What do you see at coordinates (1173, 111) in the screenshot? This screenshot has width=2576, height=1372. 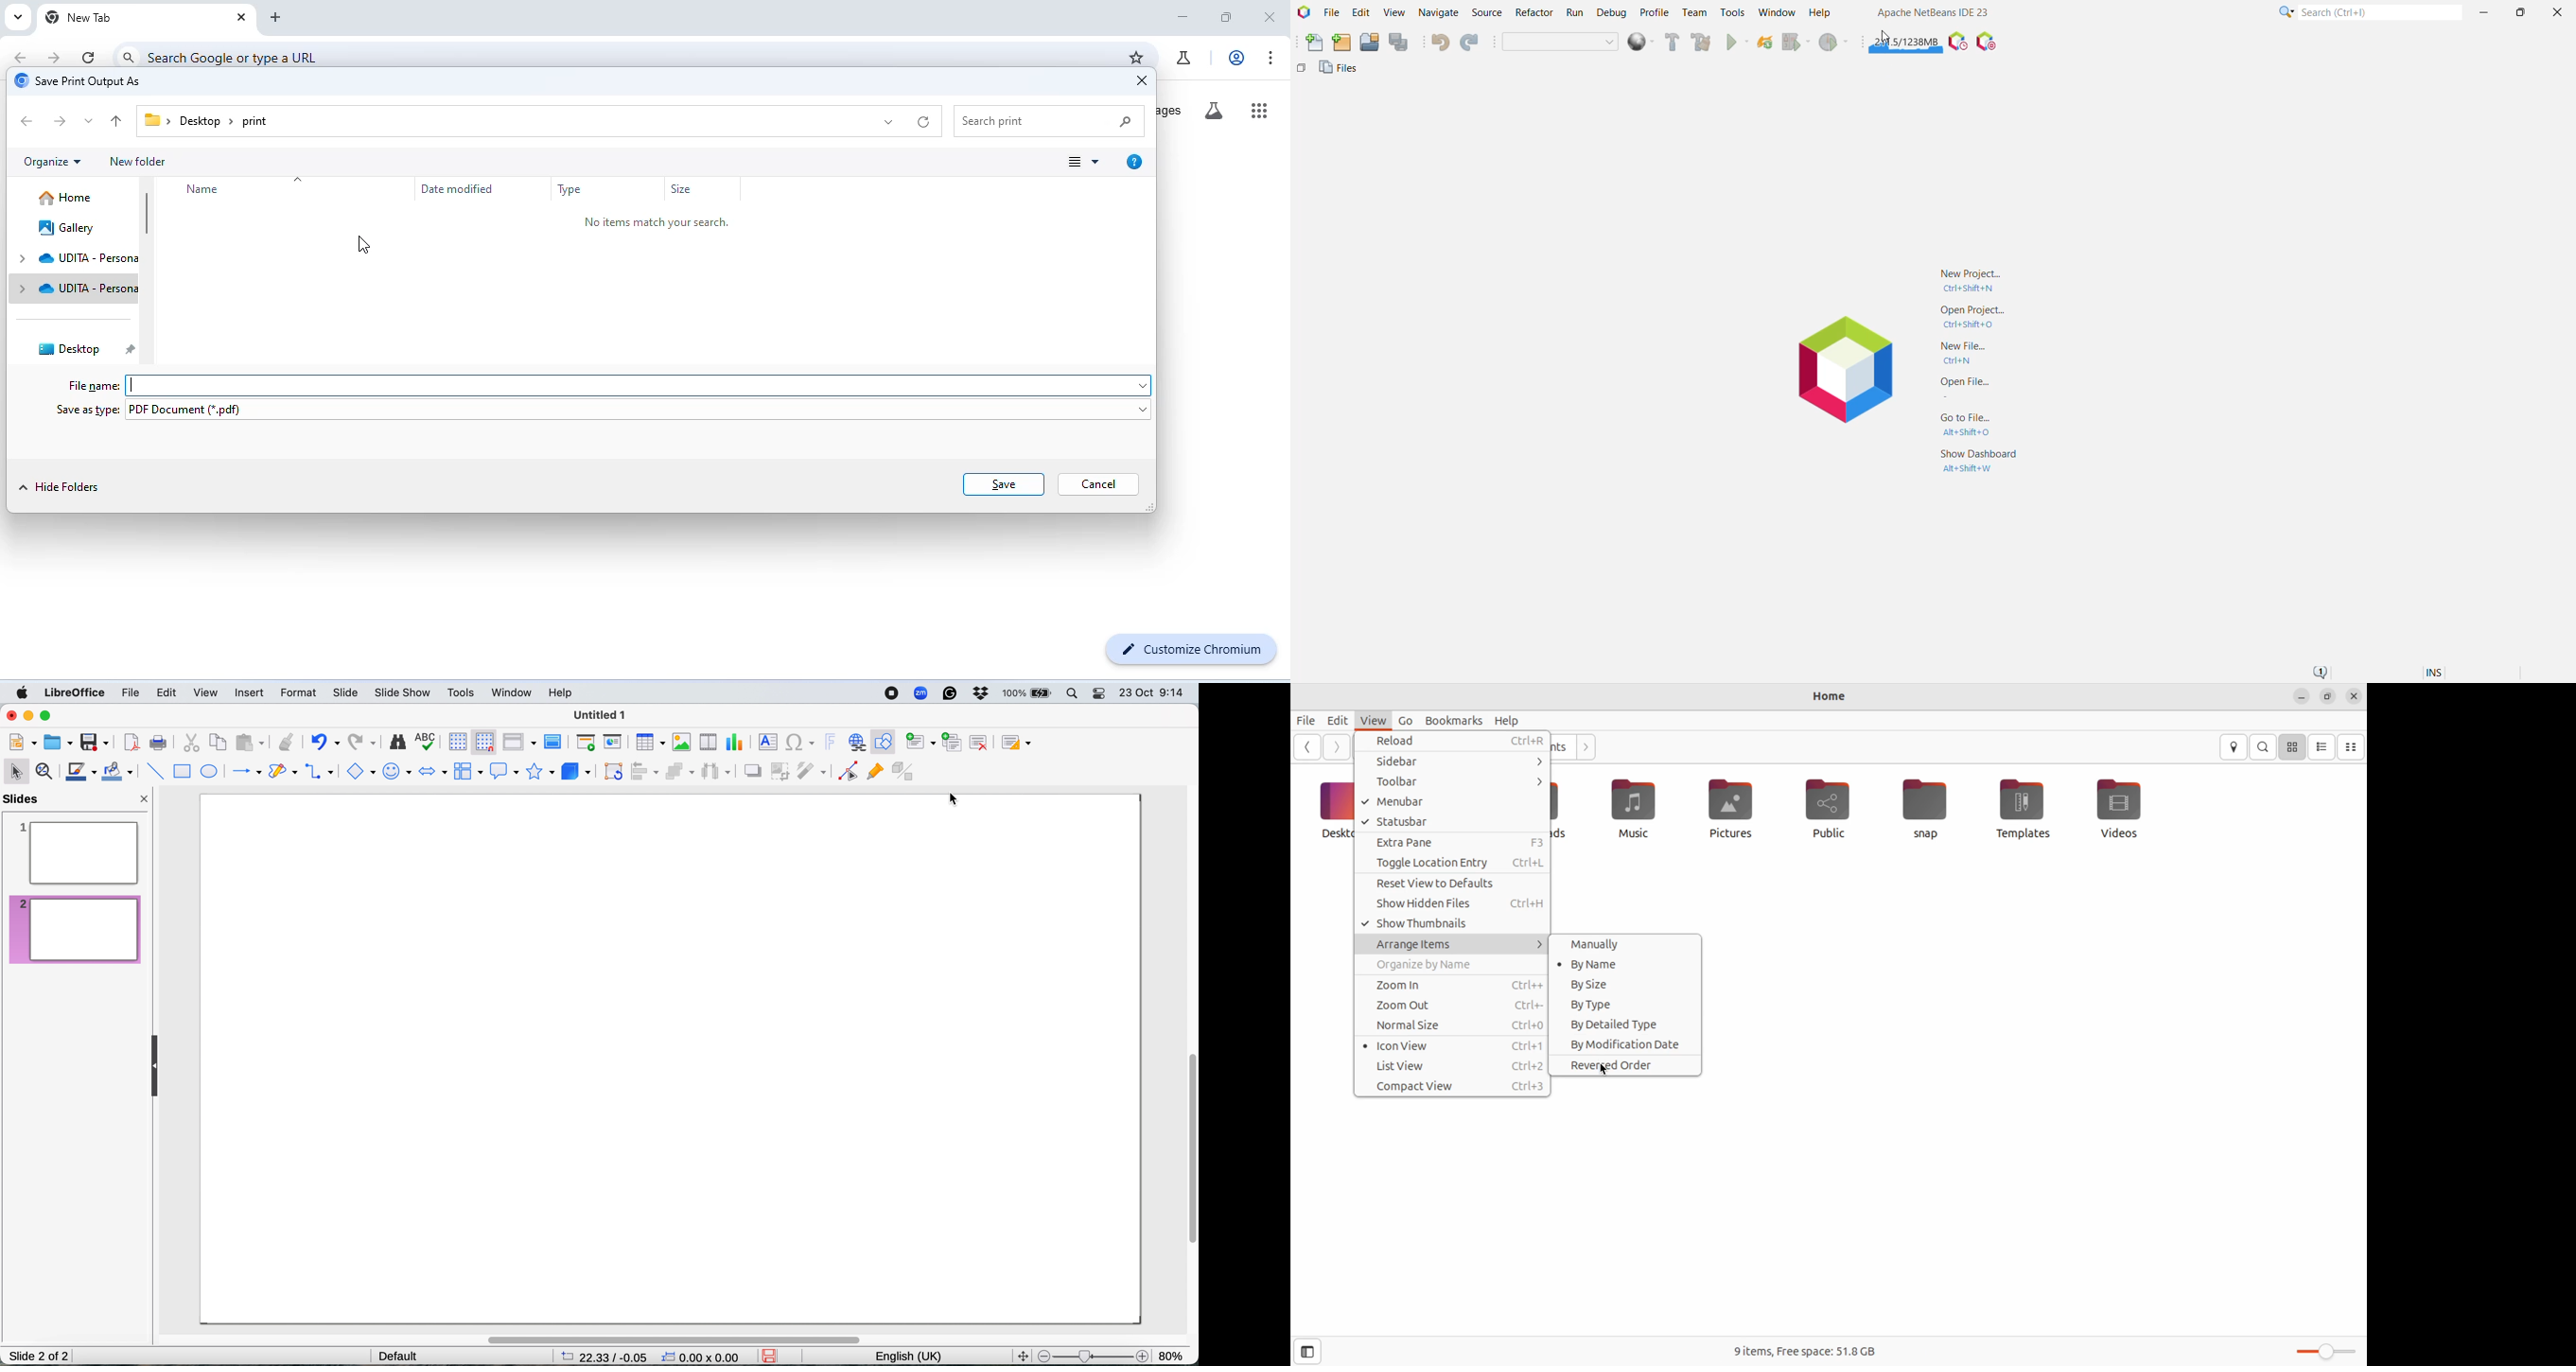 I see `images` at bounding box center [1173, 111].